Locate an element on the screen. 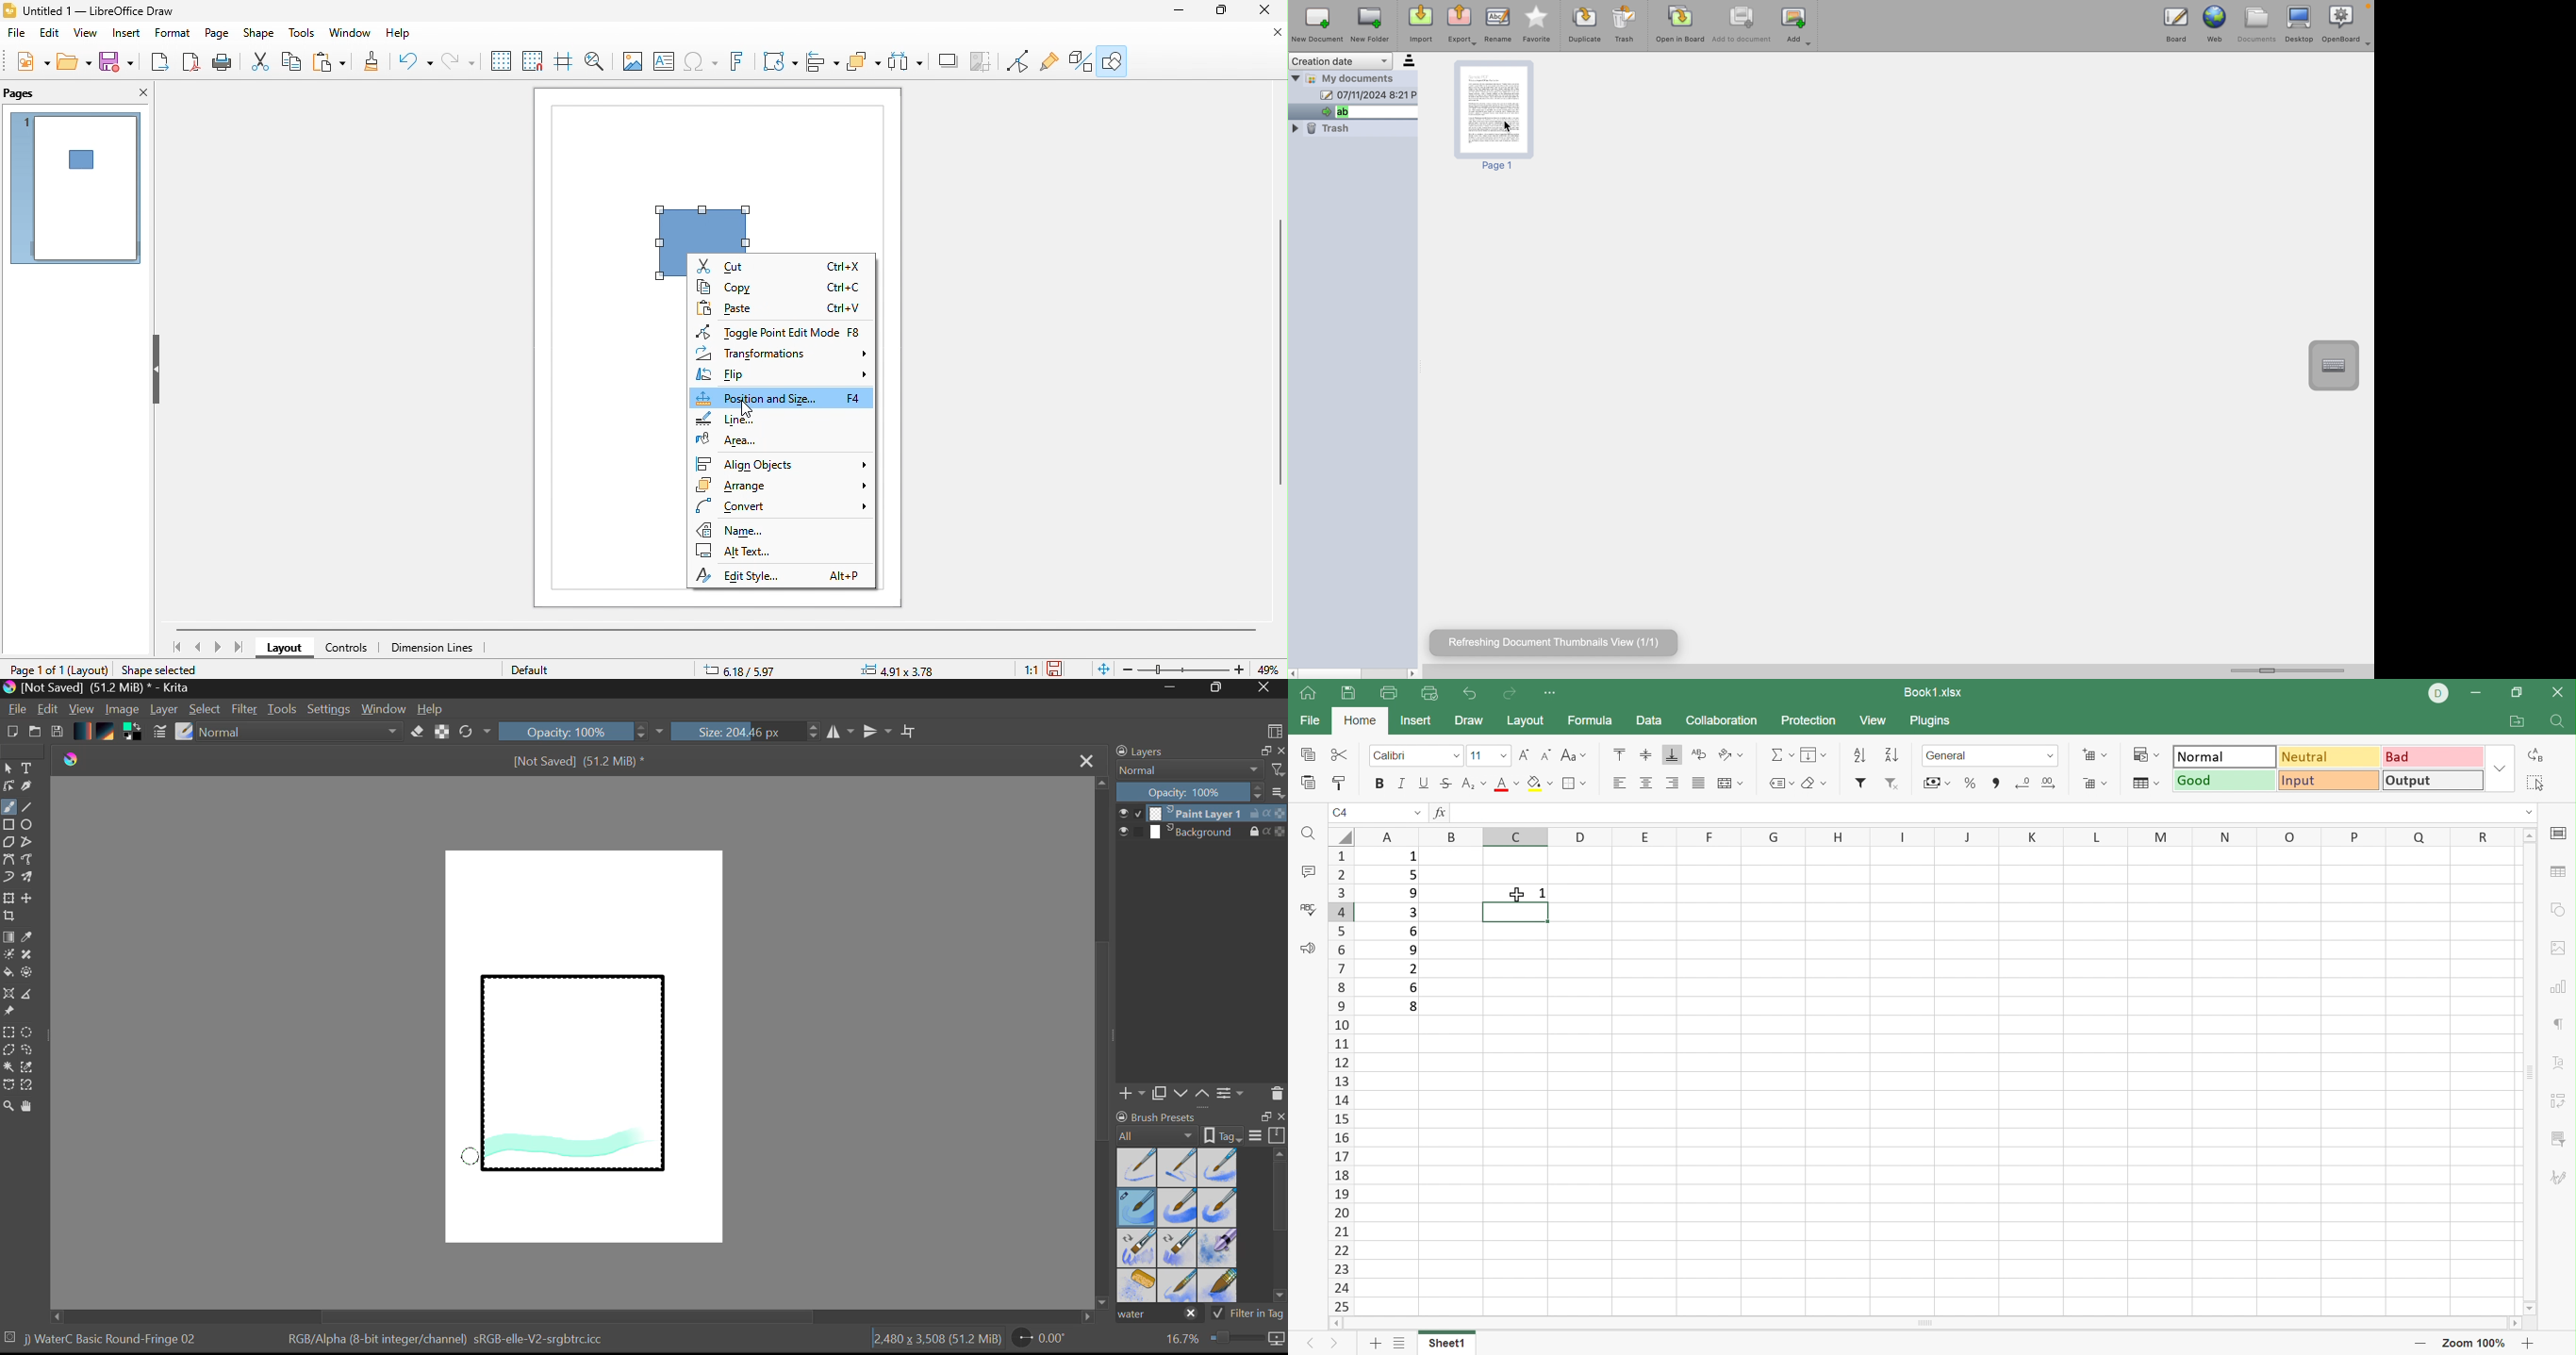  Change case is located at coordinates (1576, 754).